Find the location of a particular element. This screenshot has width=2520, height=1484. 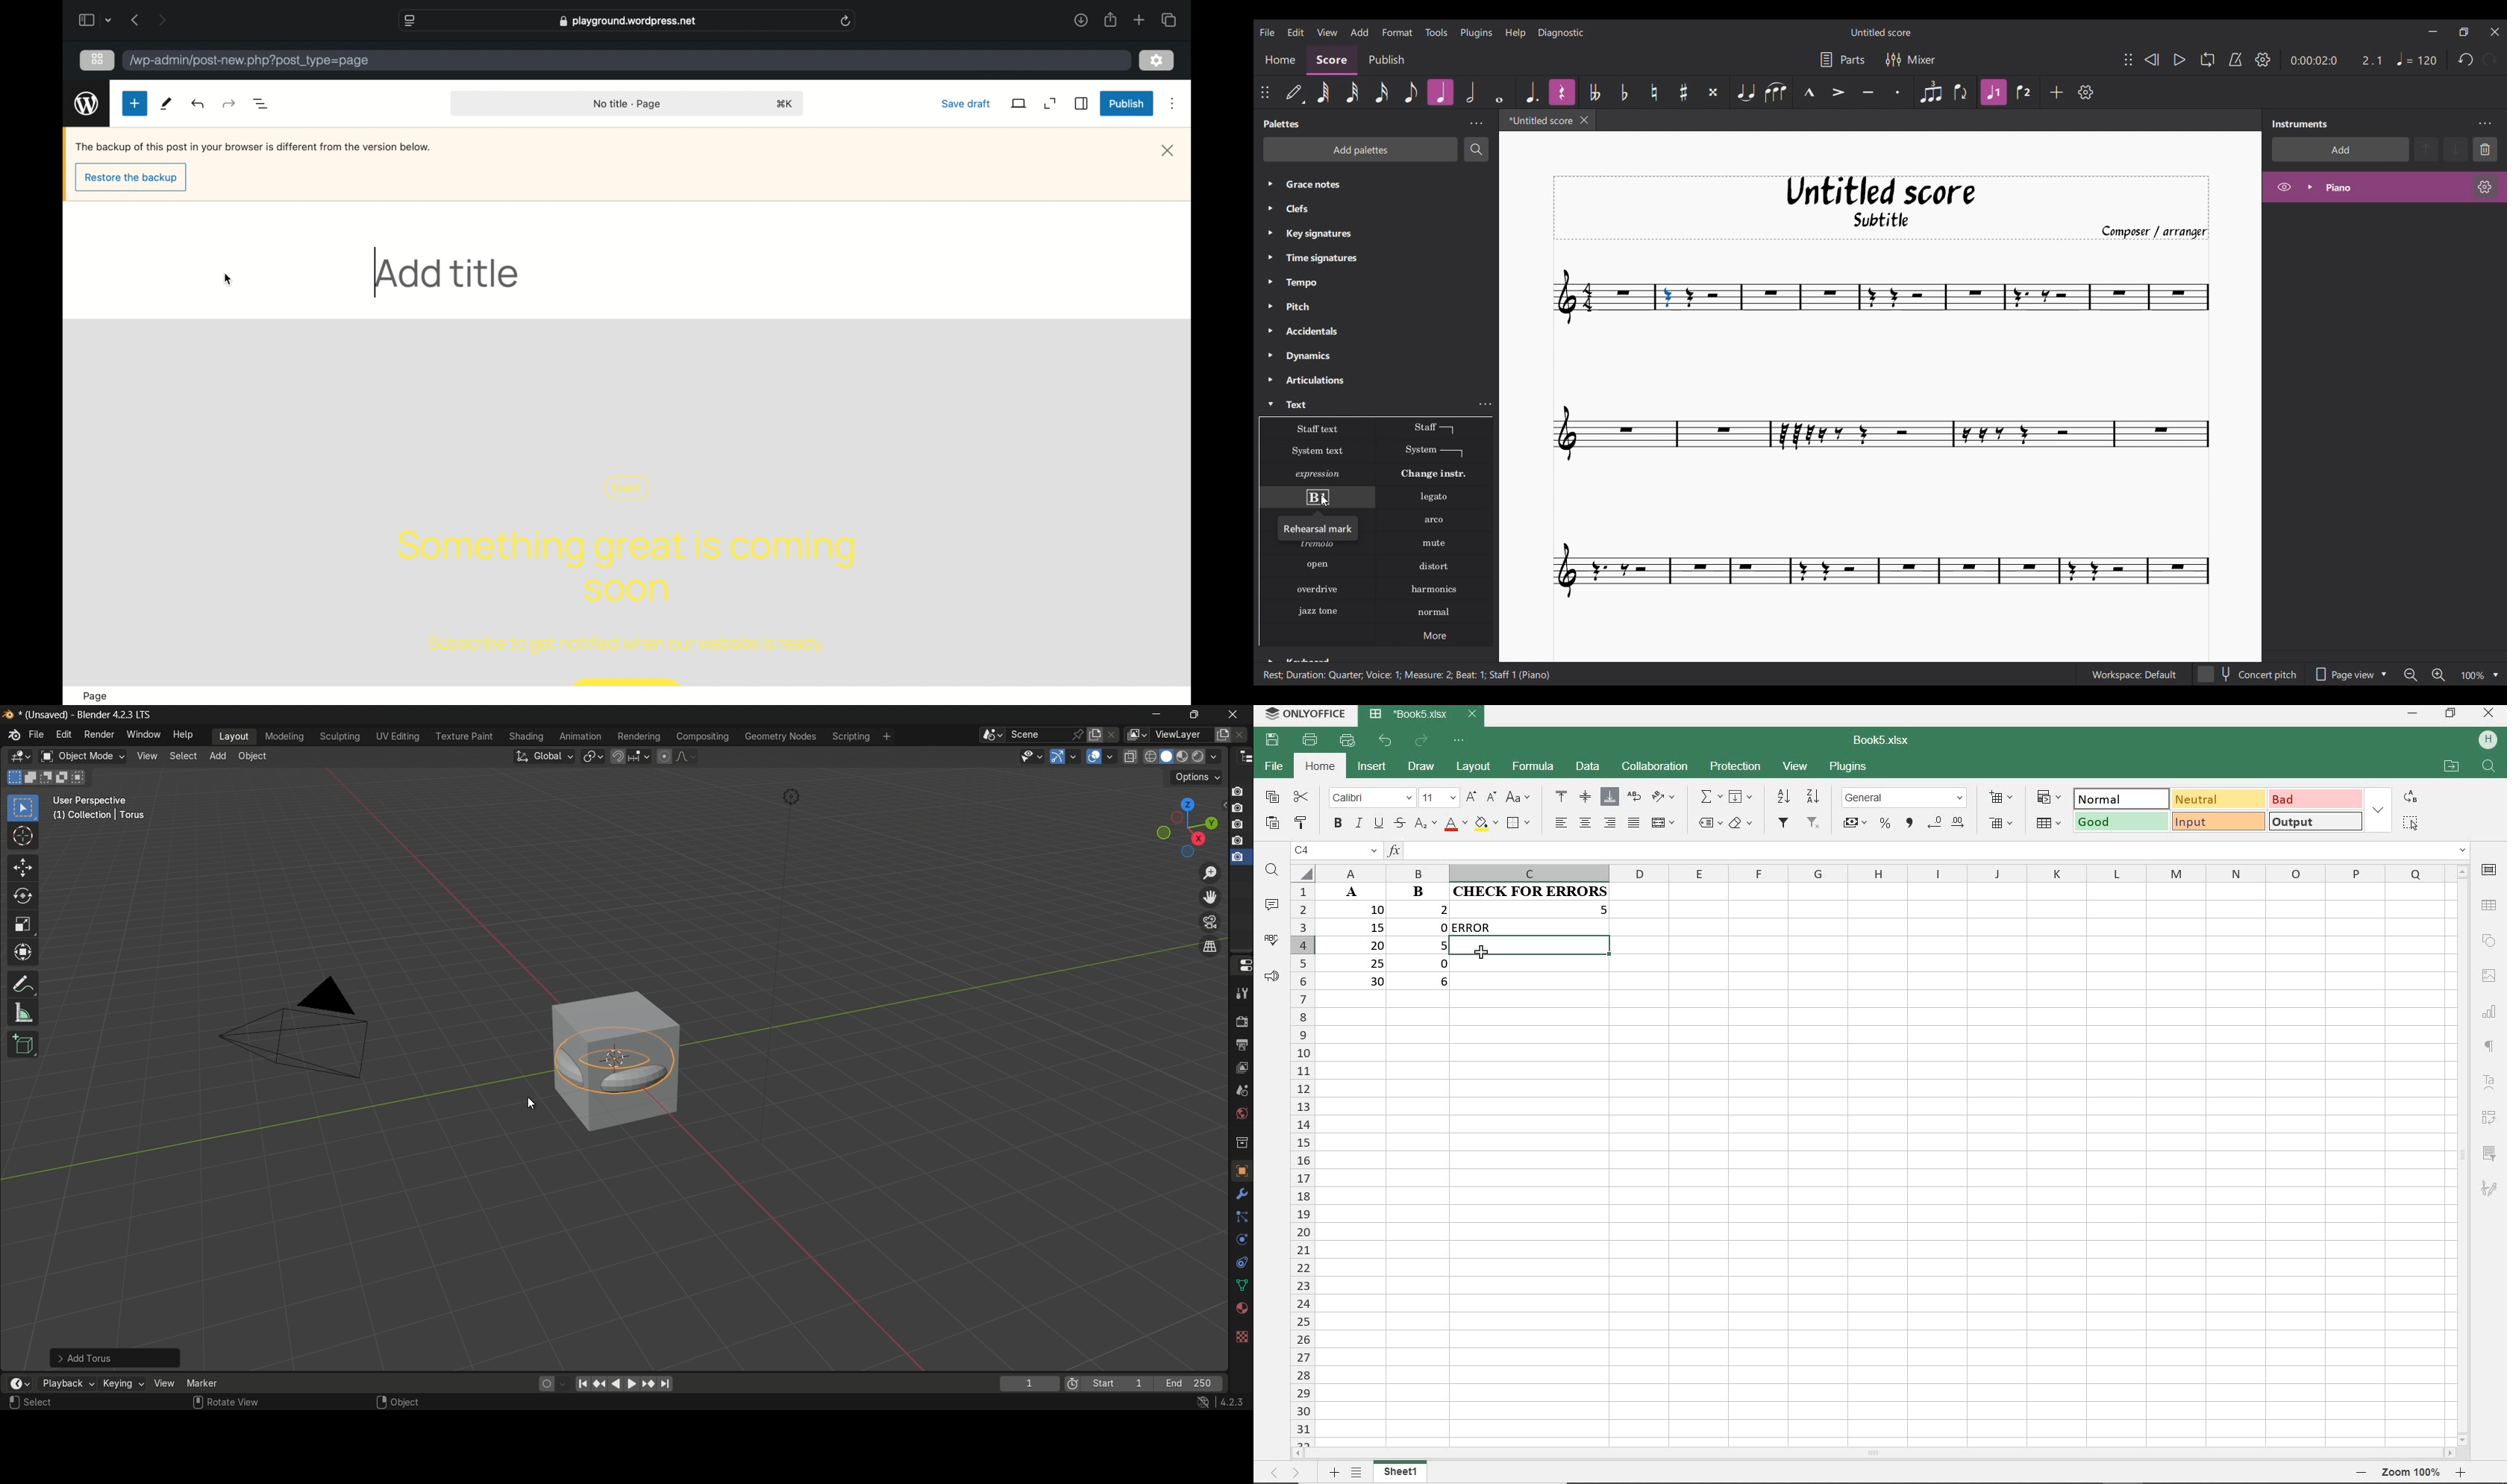

render is located at coordinates (1185, 757).